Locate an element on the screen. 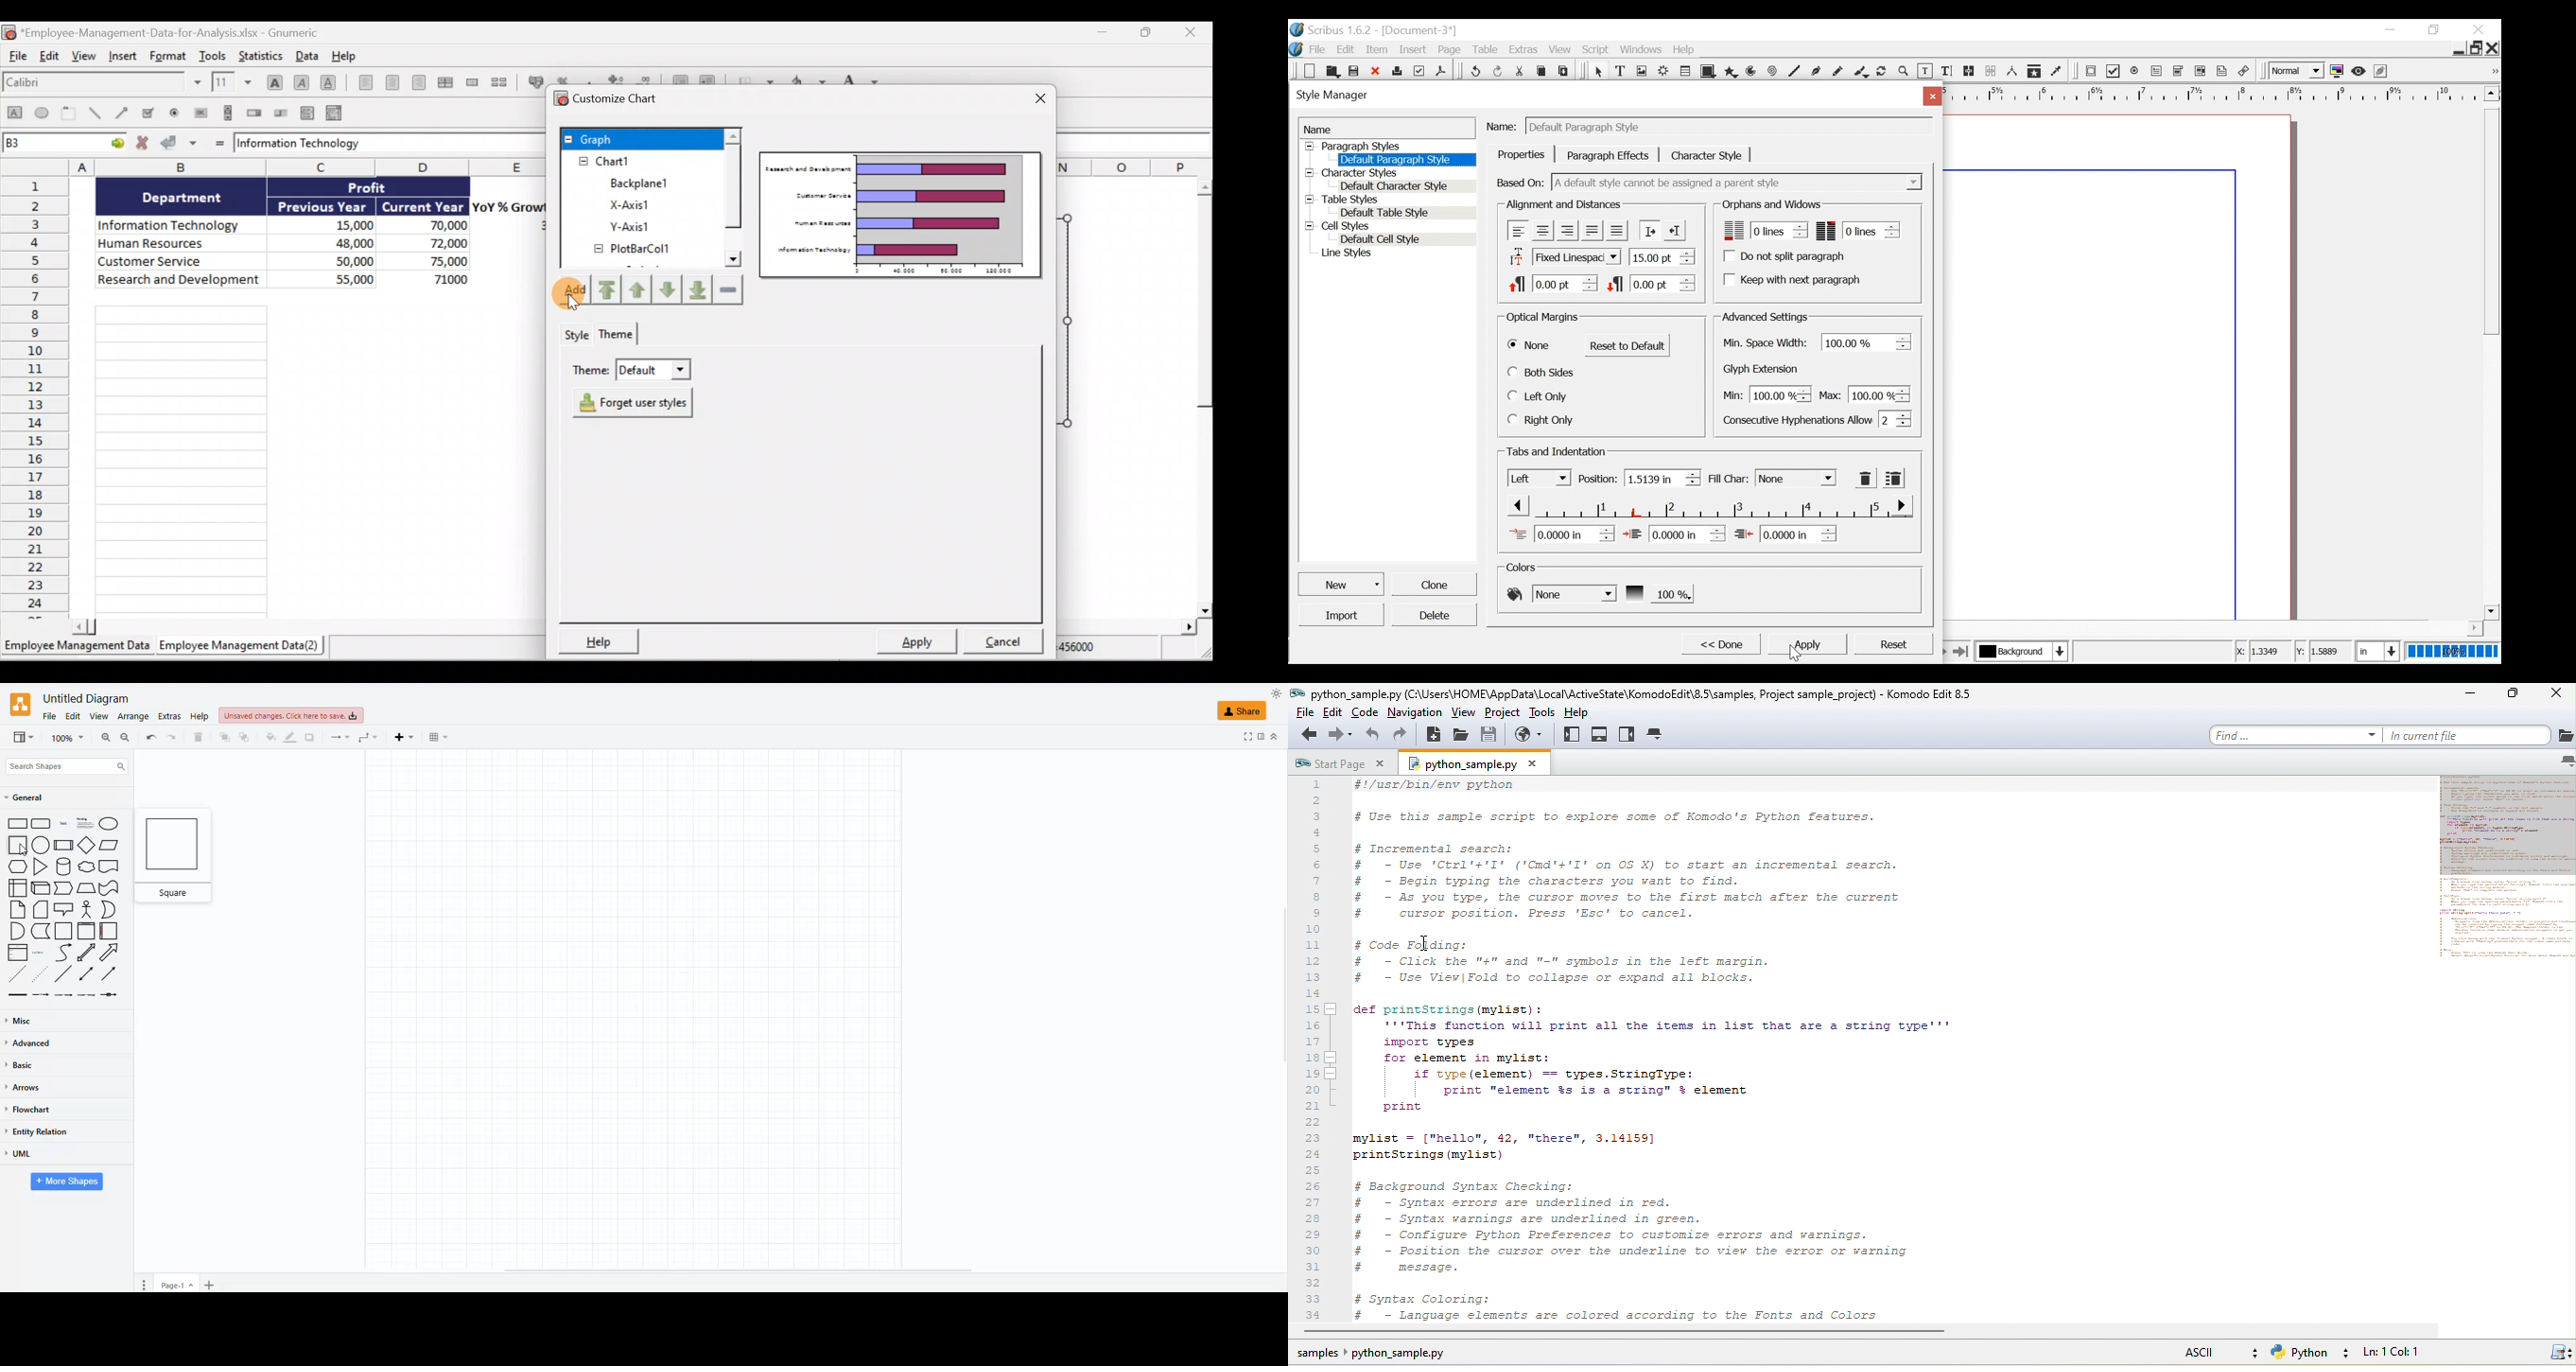  Freehand line is located at coordinates (1839, 73).